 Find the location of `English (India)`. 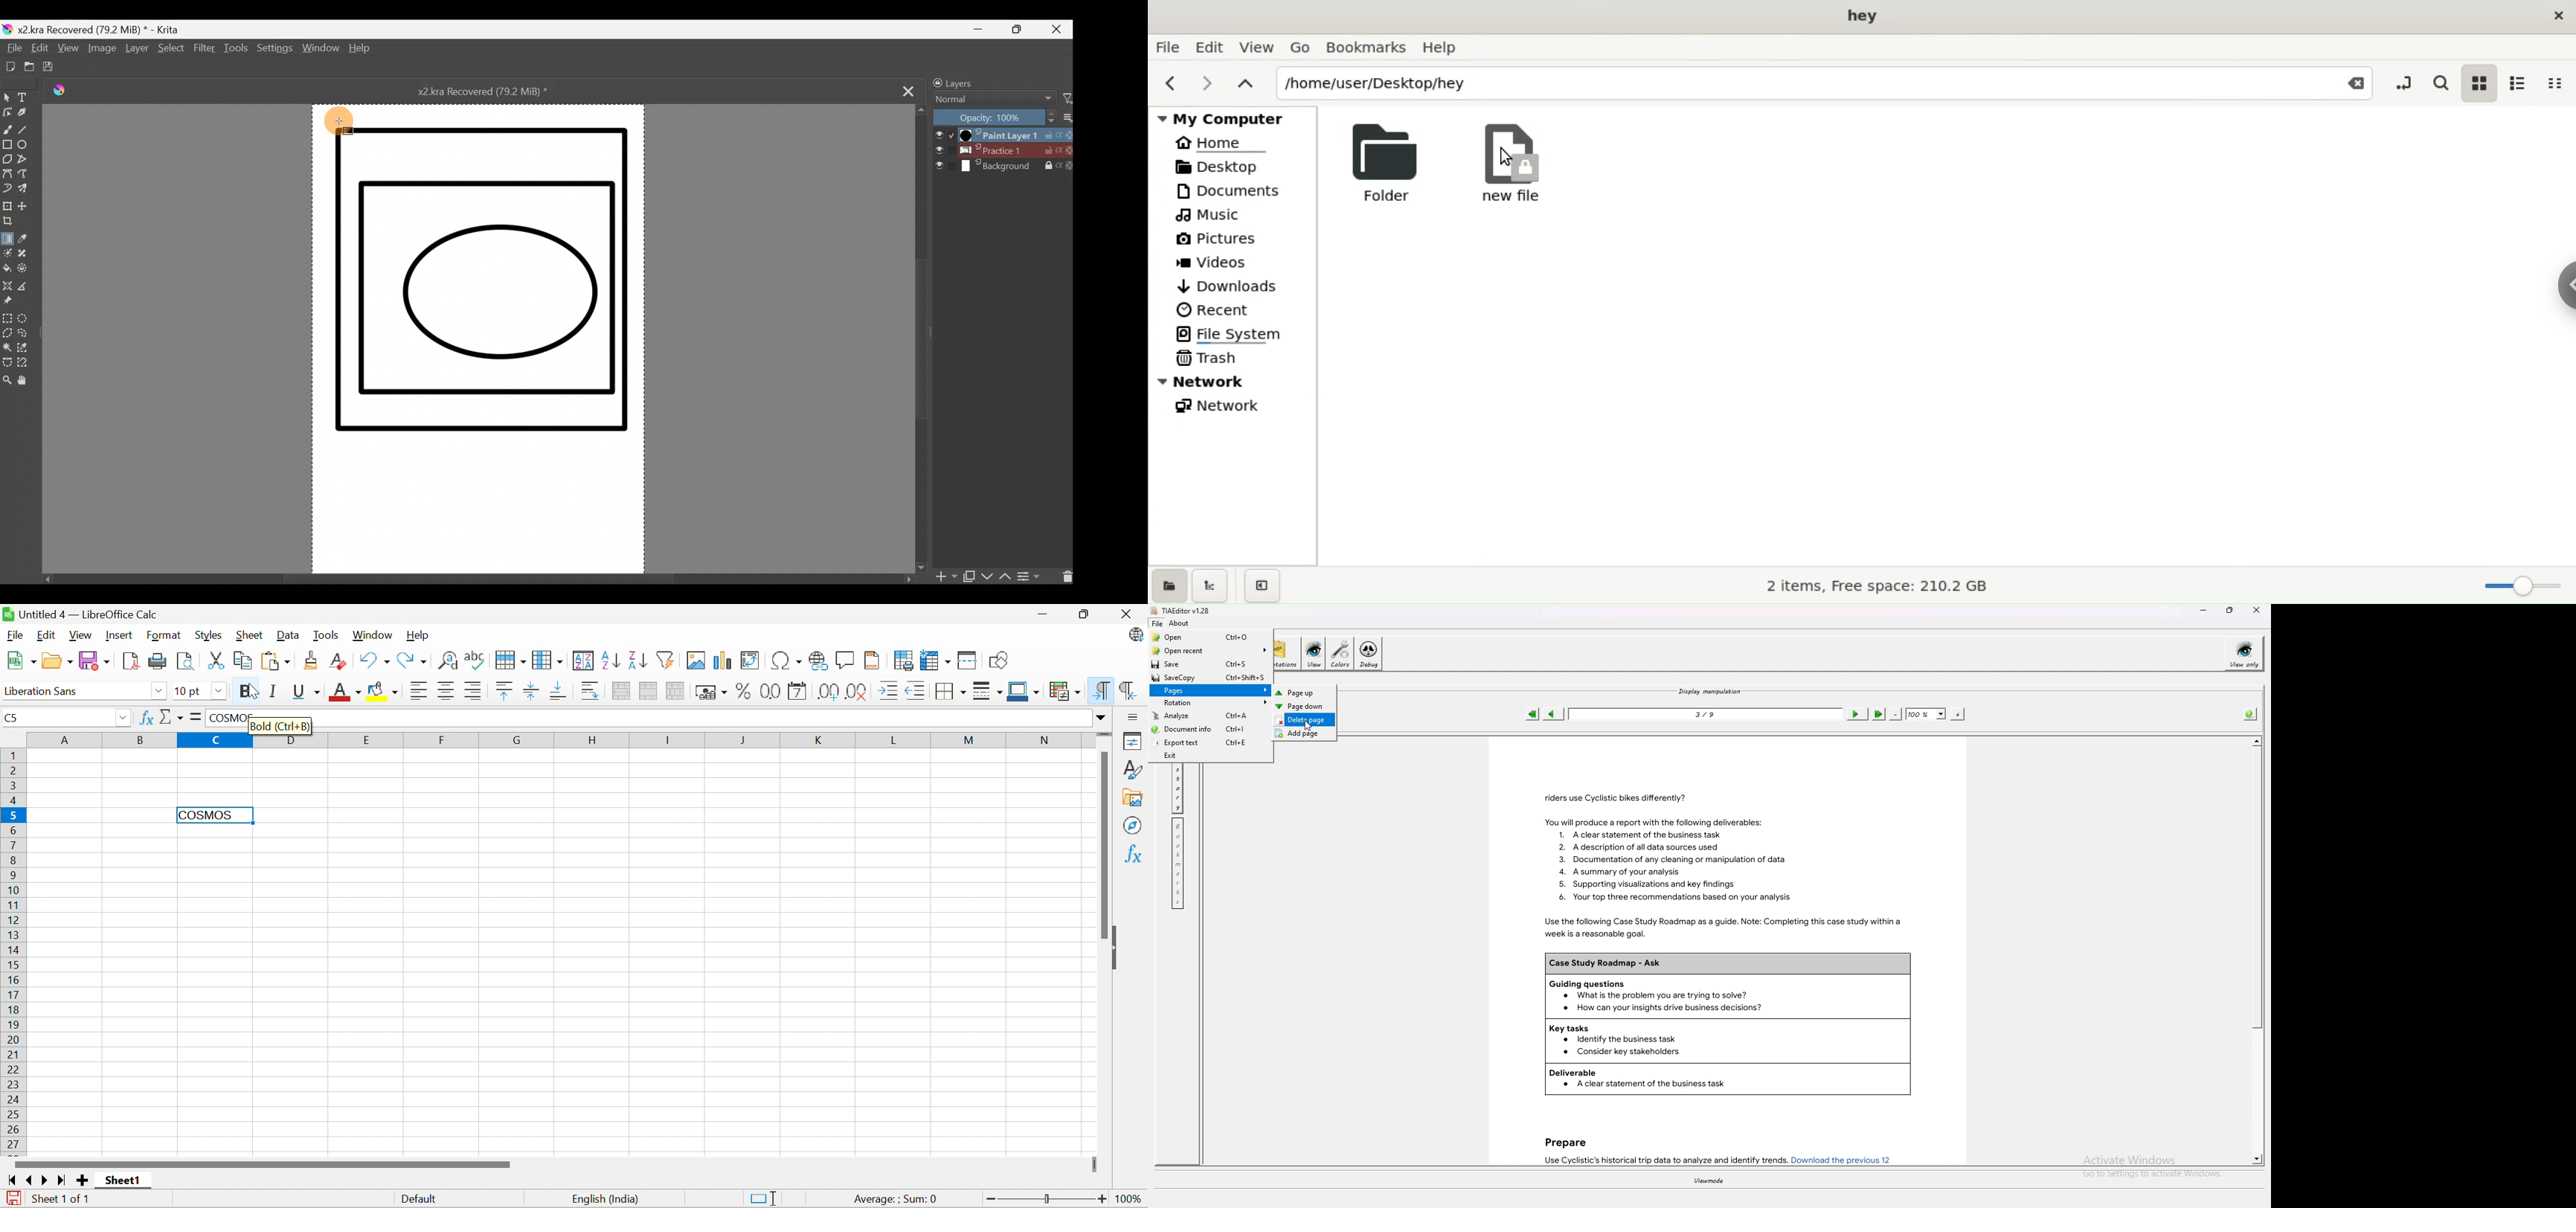

English (India) is located at coordinates (608, 1198).